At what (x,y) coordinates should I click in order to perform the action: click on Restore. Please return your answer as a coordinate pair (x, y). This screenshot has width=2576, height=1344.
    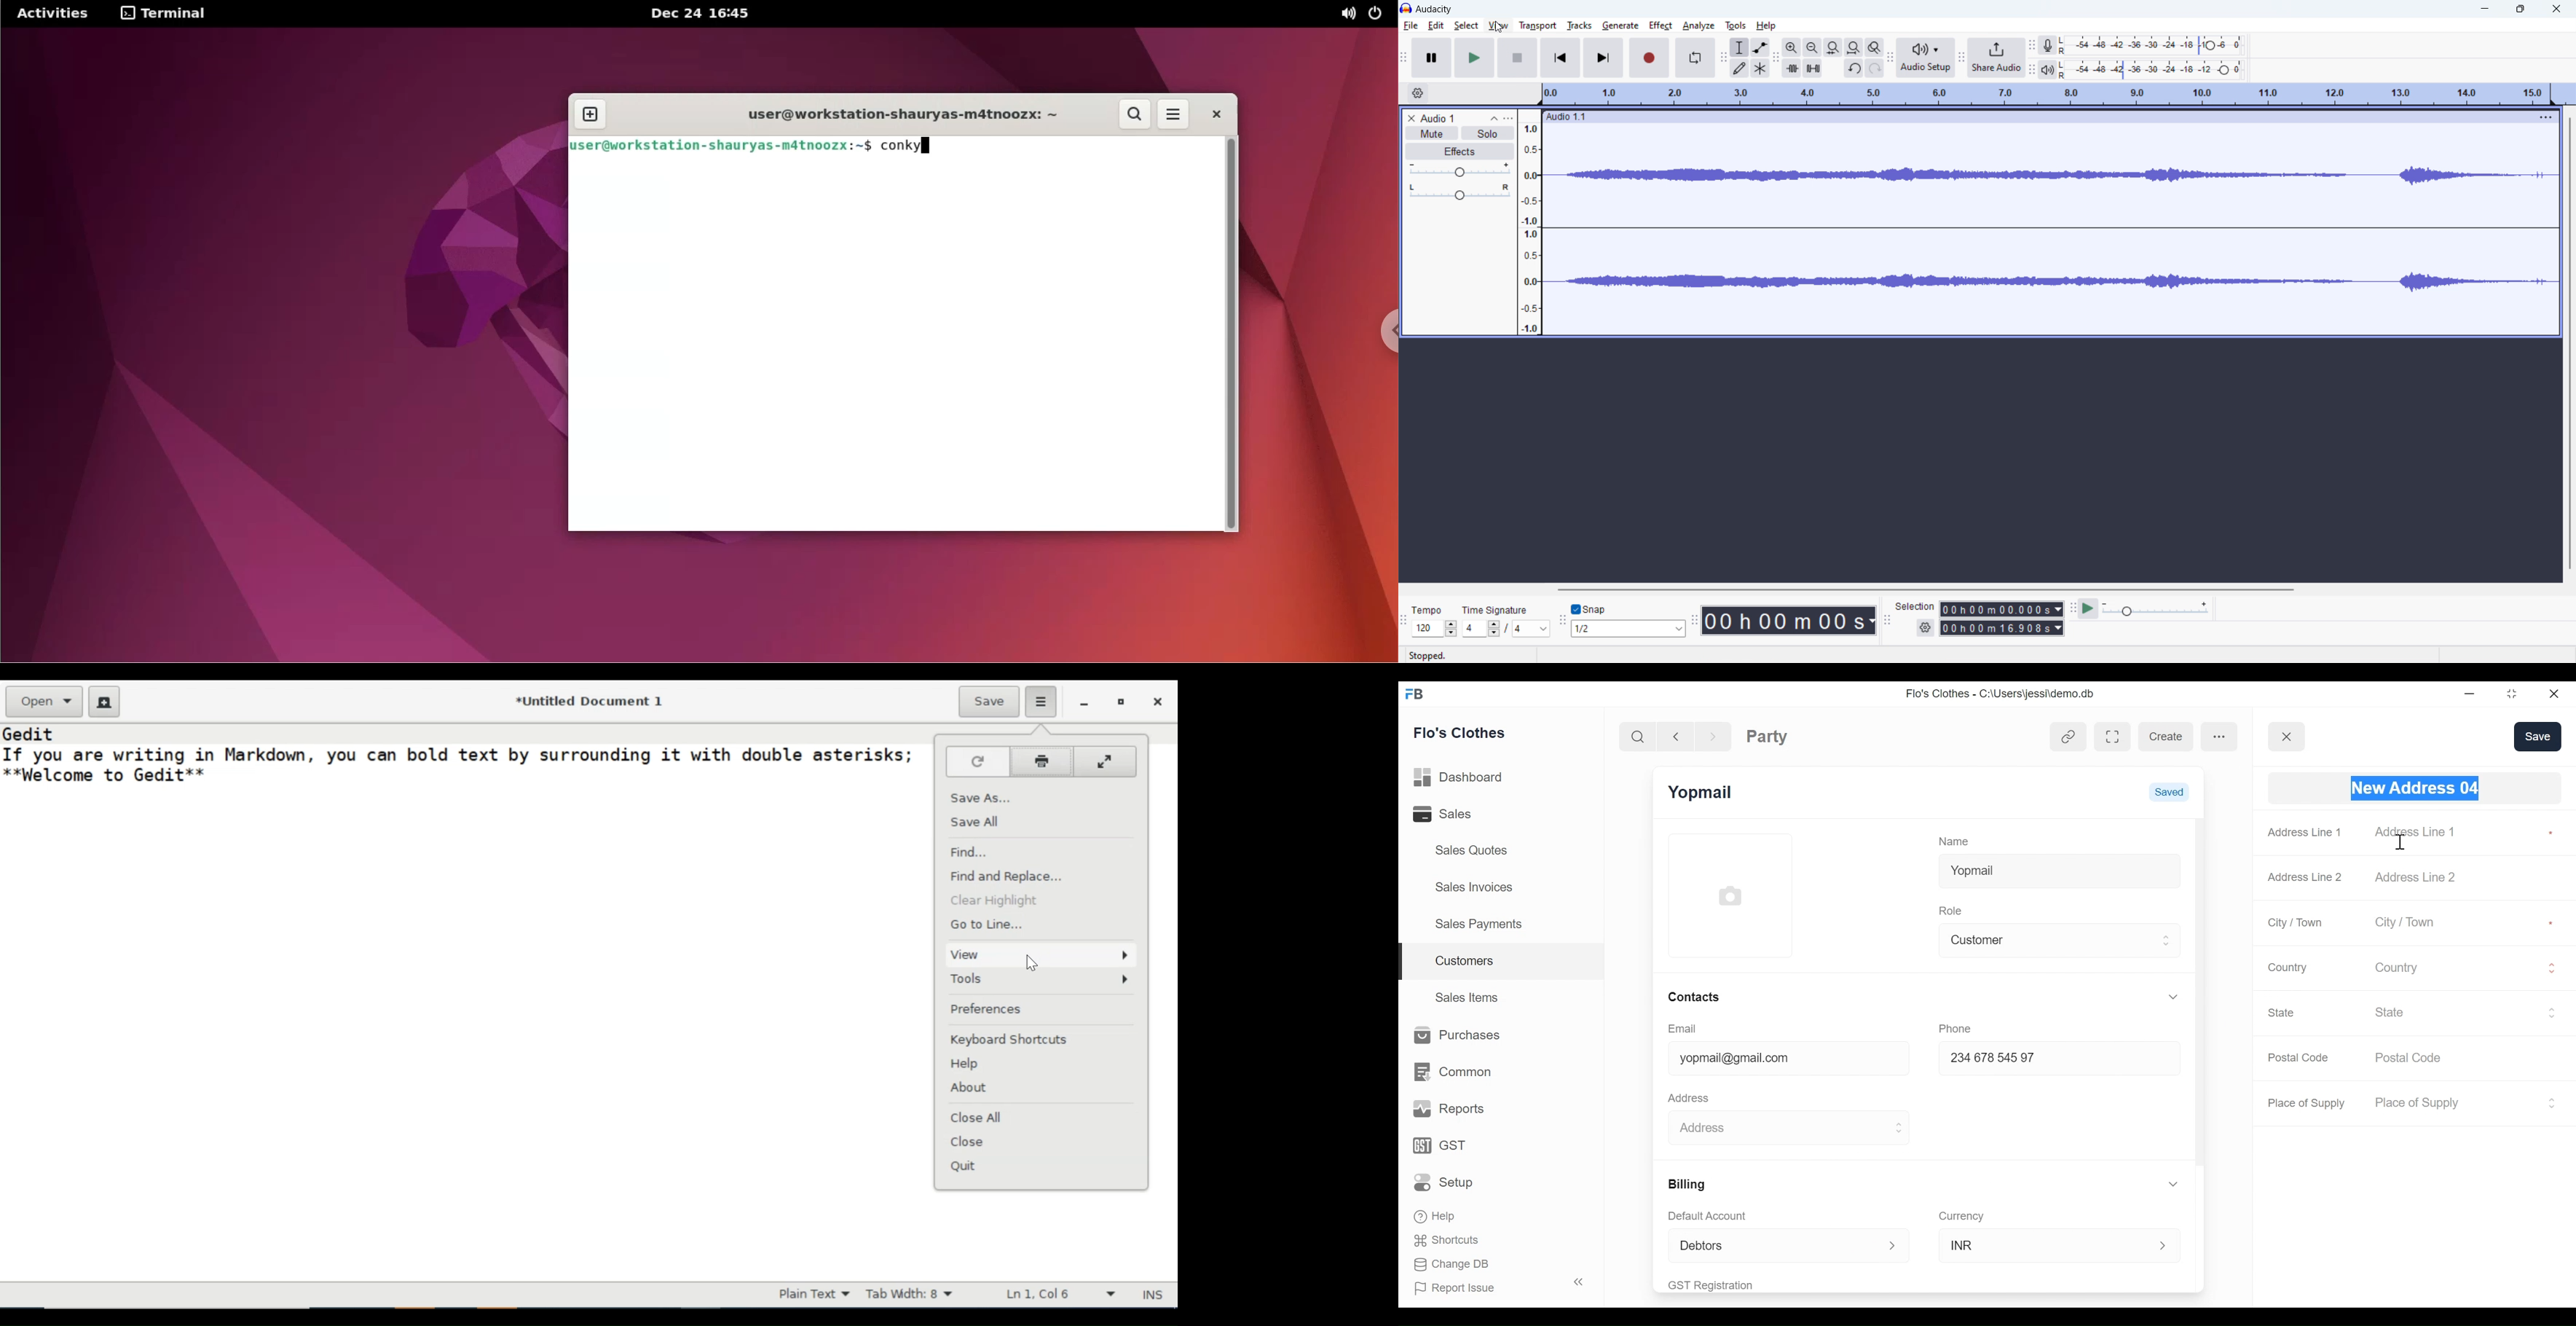
    Looking at the image, I should click on (2508, 694).